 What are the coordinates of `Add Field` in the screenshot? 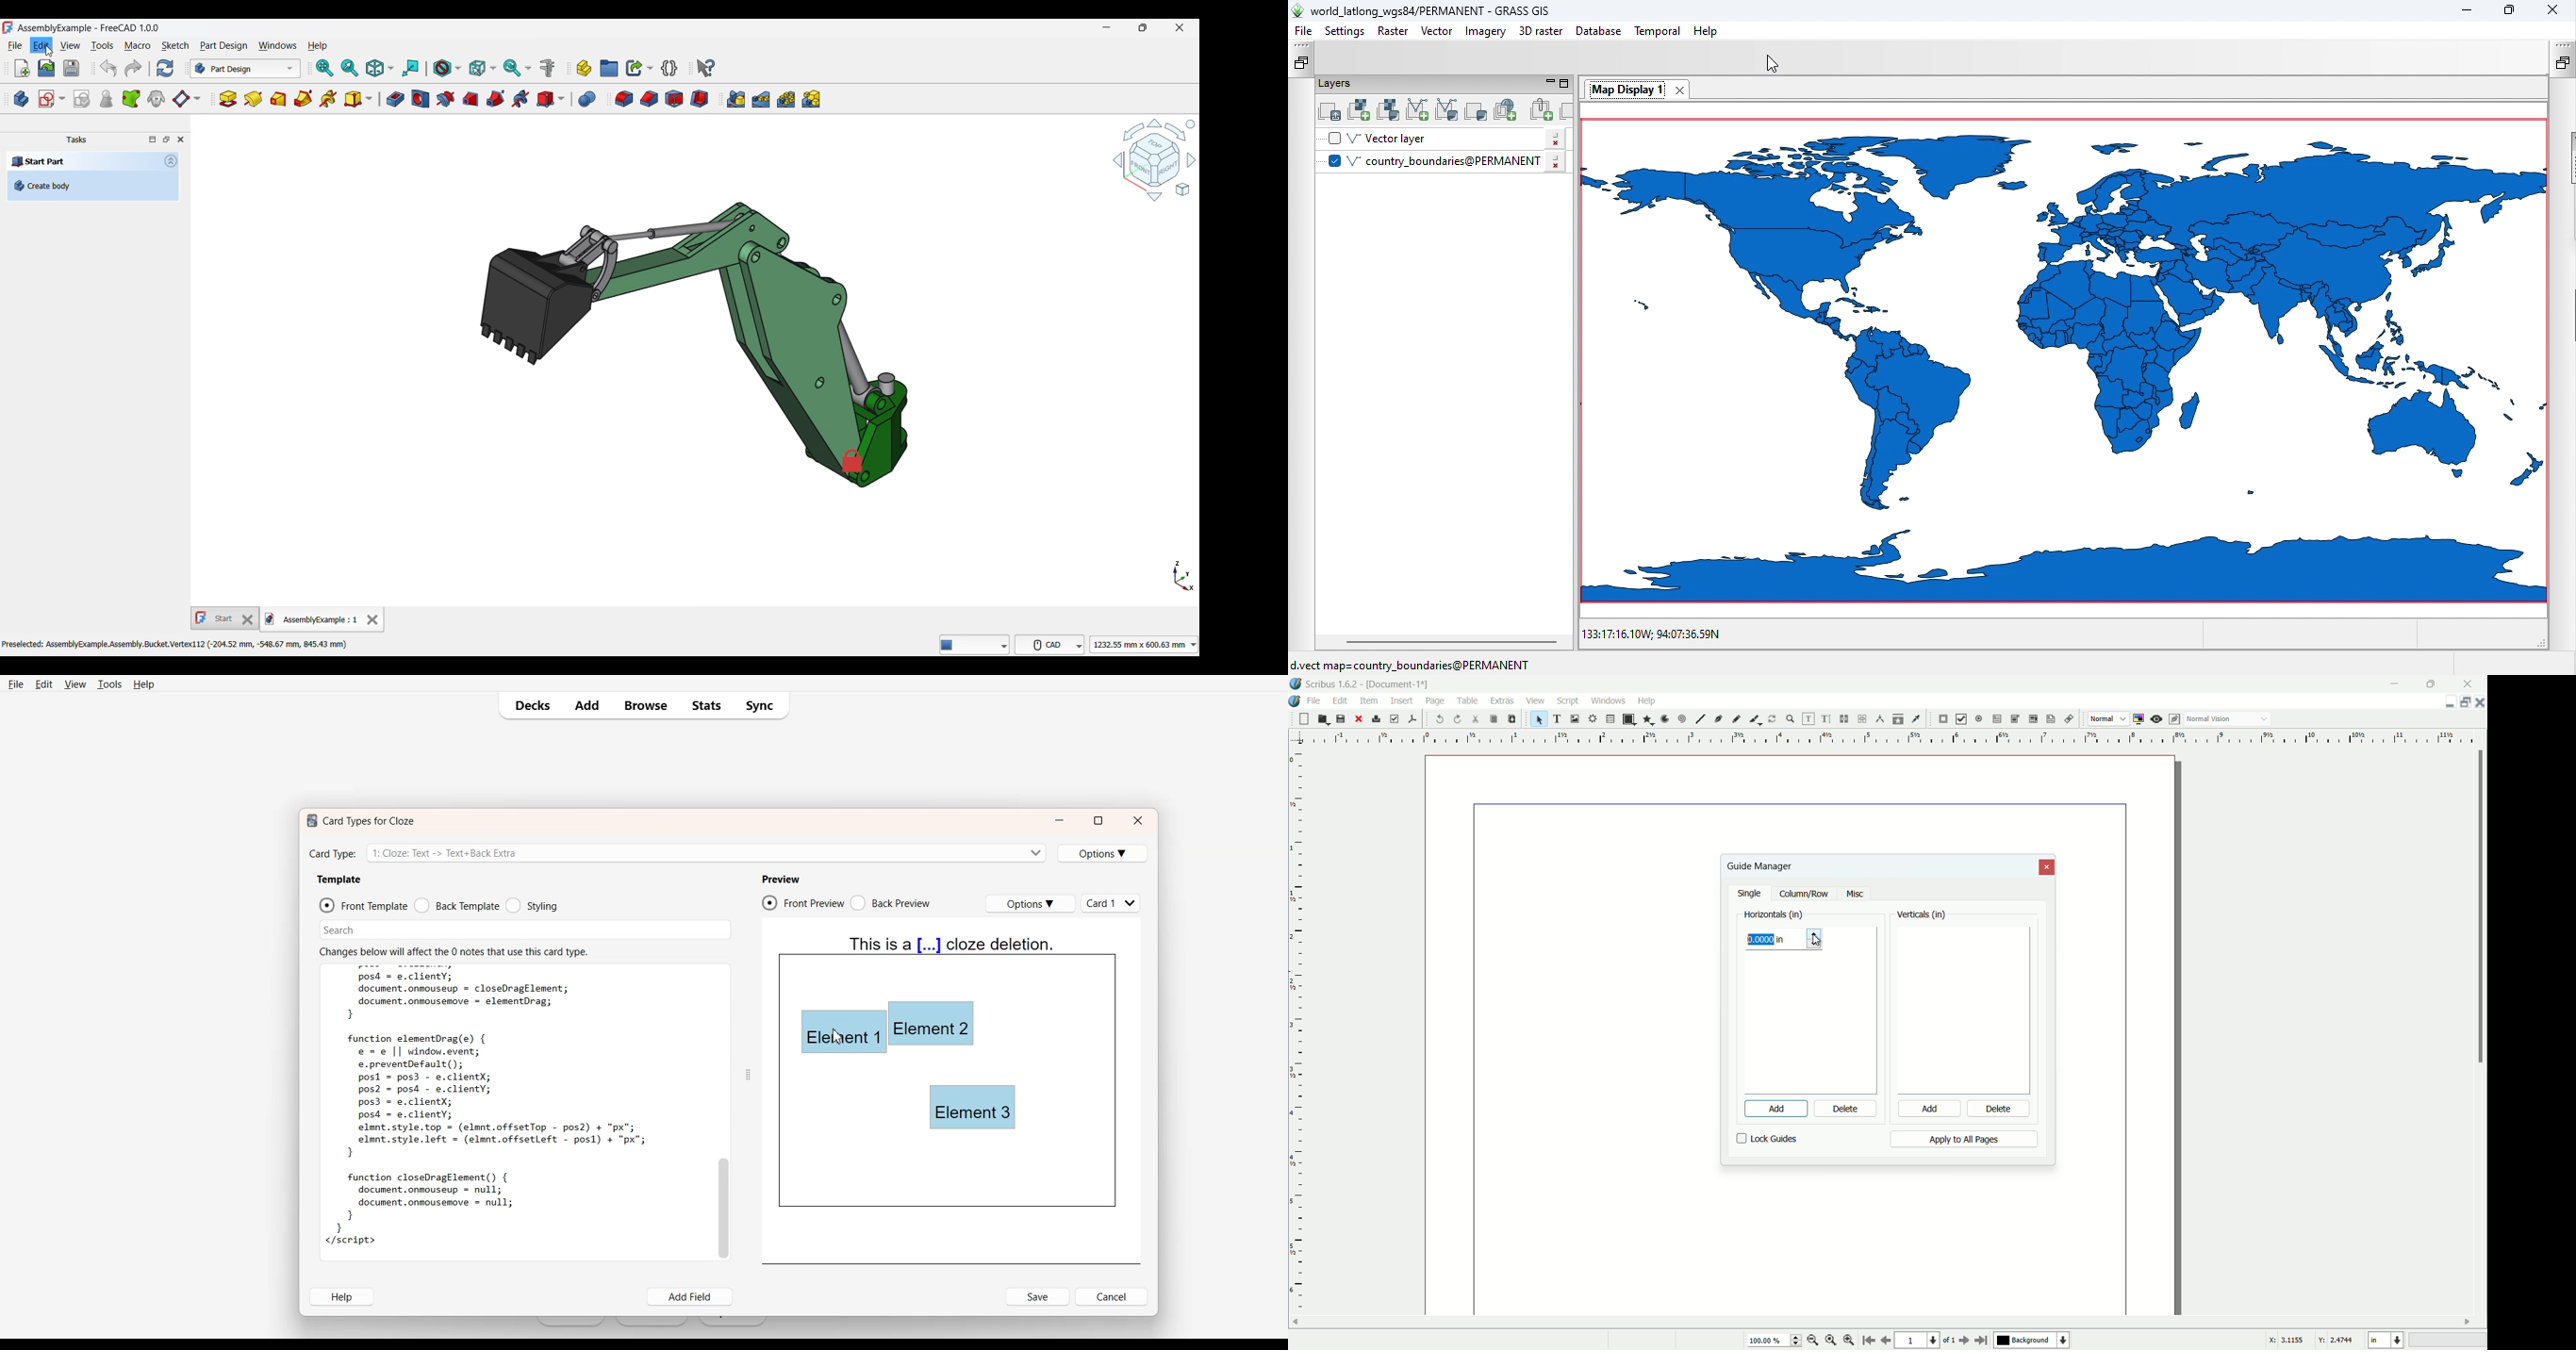 It's located at (691, 1297).